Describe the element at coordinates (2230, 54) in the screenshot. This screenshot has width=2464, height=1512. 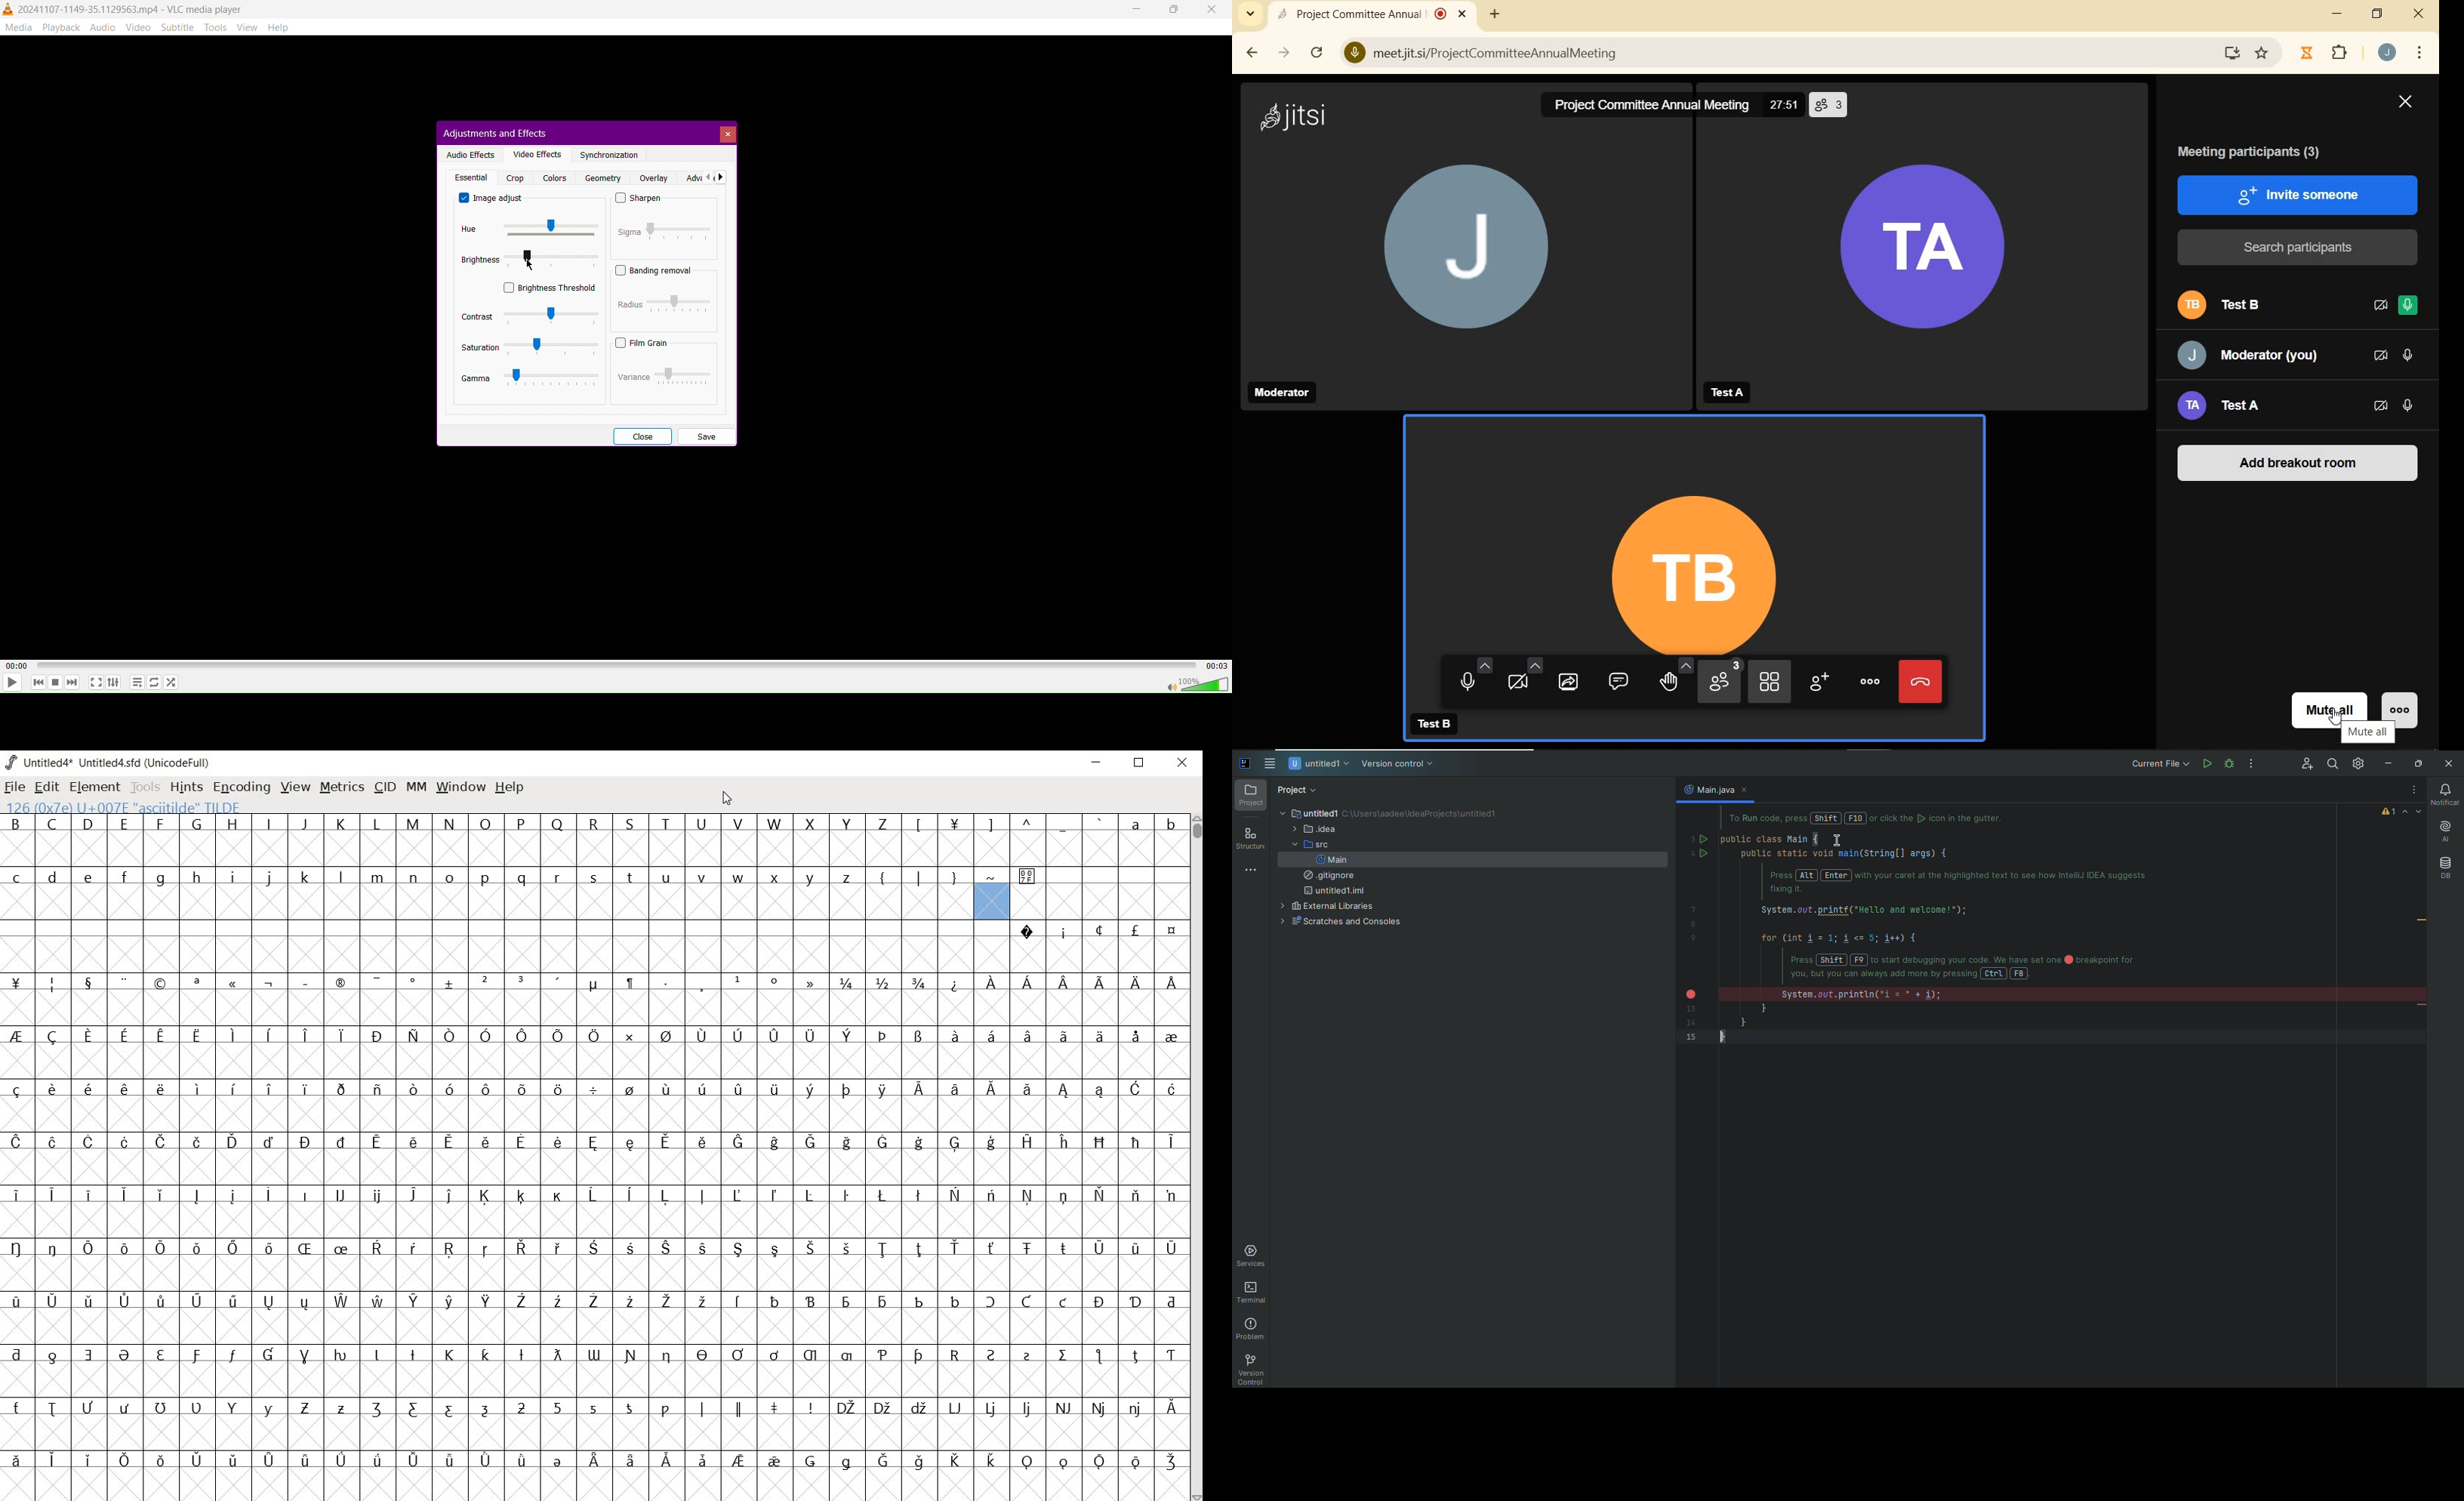
I see `Download website` at that location.